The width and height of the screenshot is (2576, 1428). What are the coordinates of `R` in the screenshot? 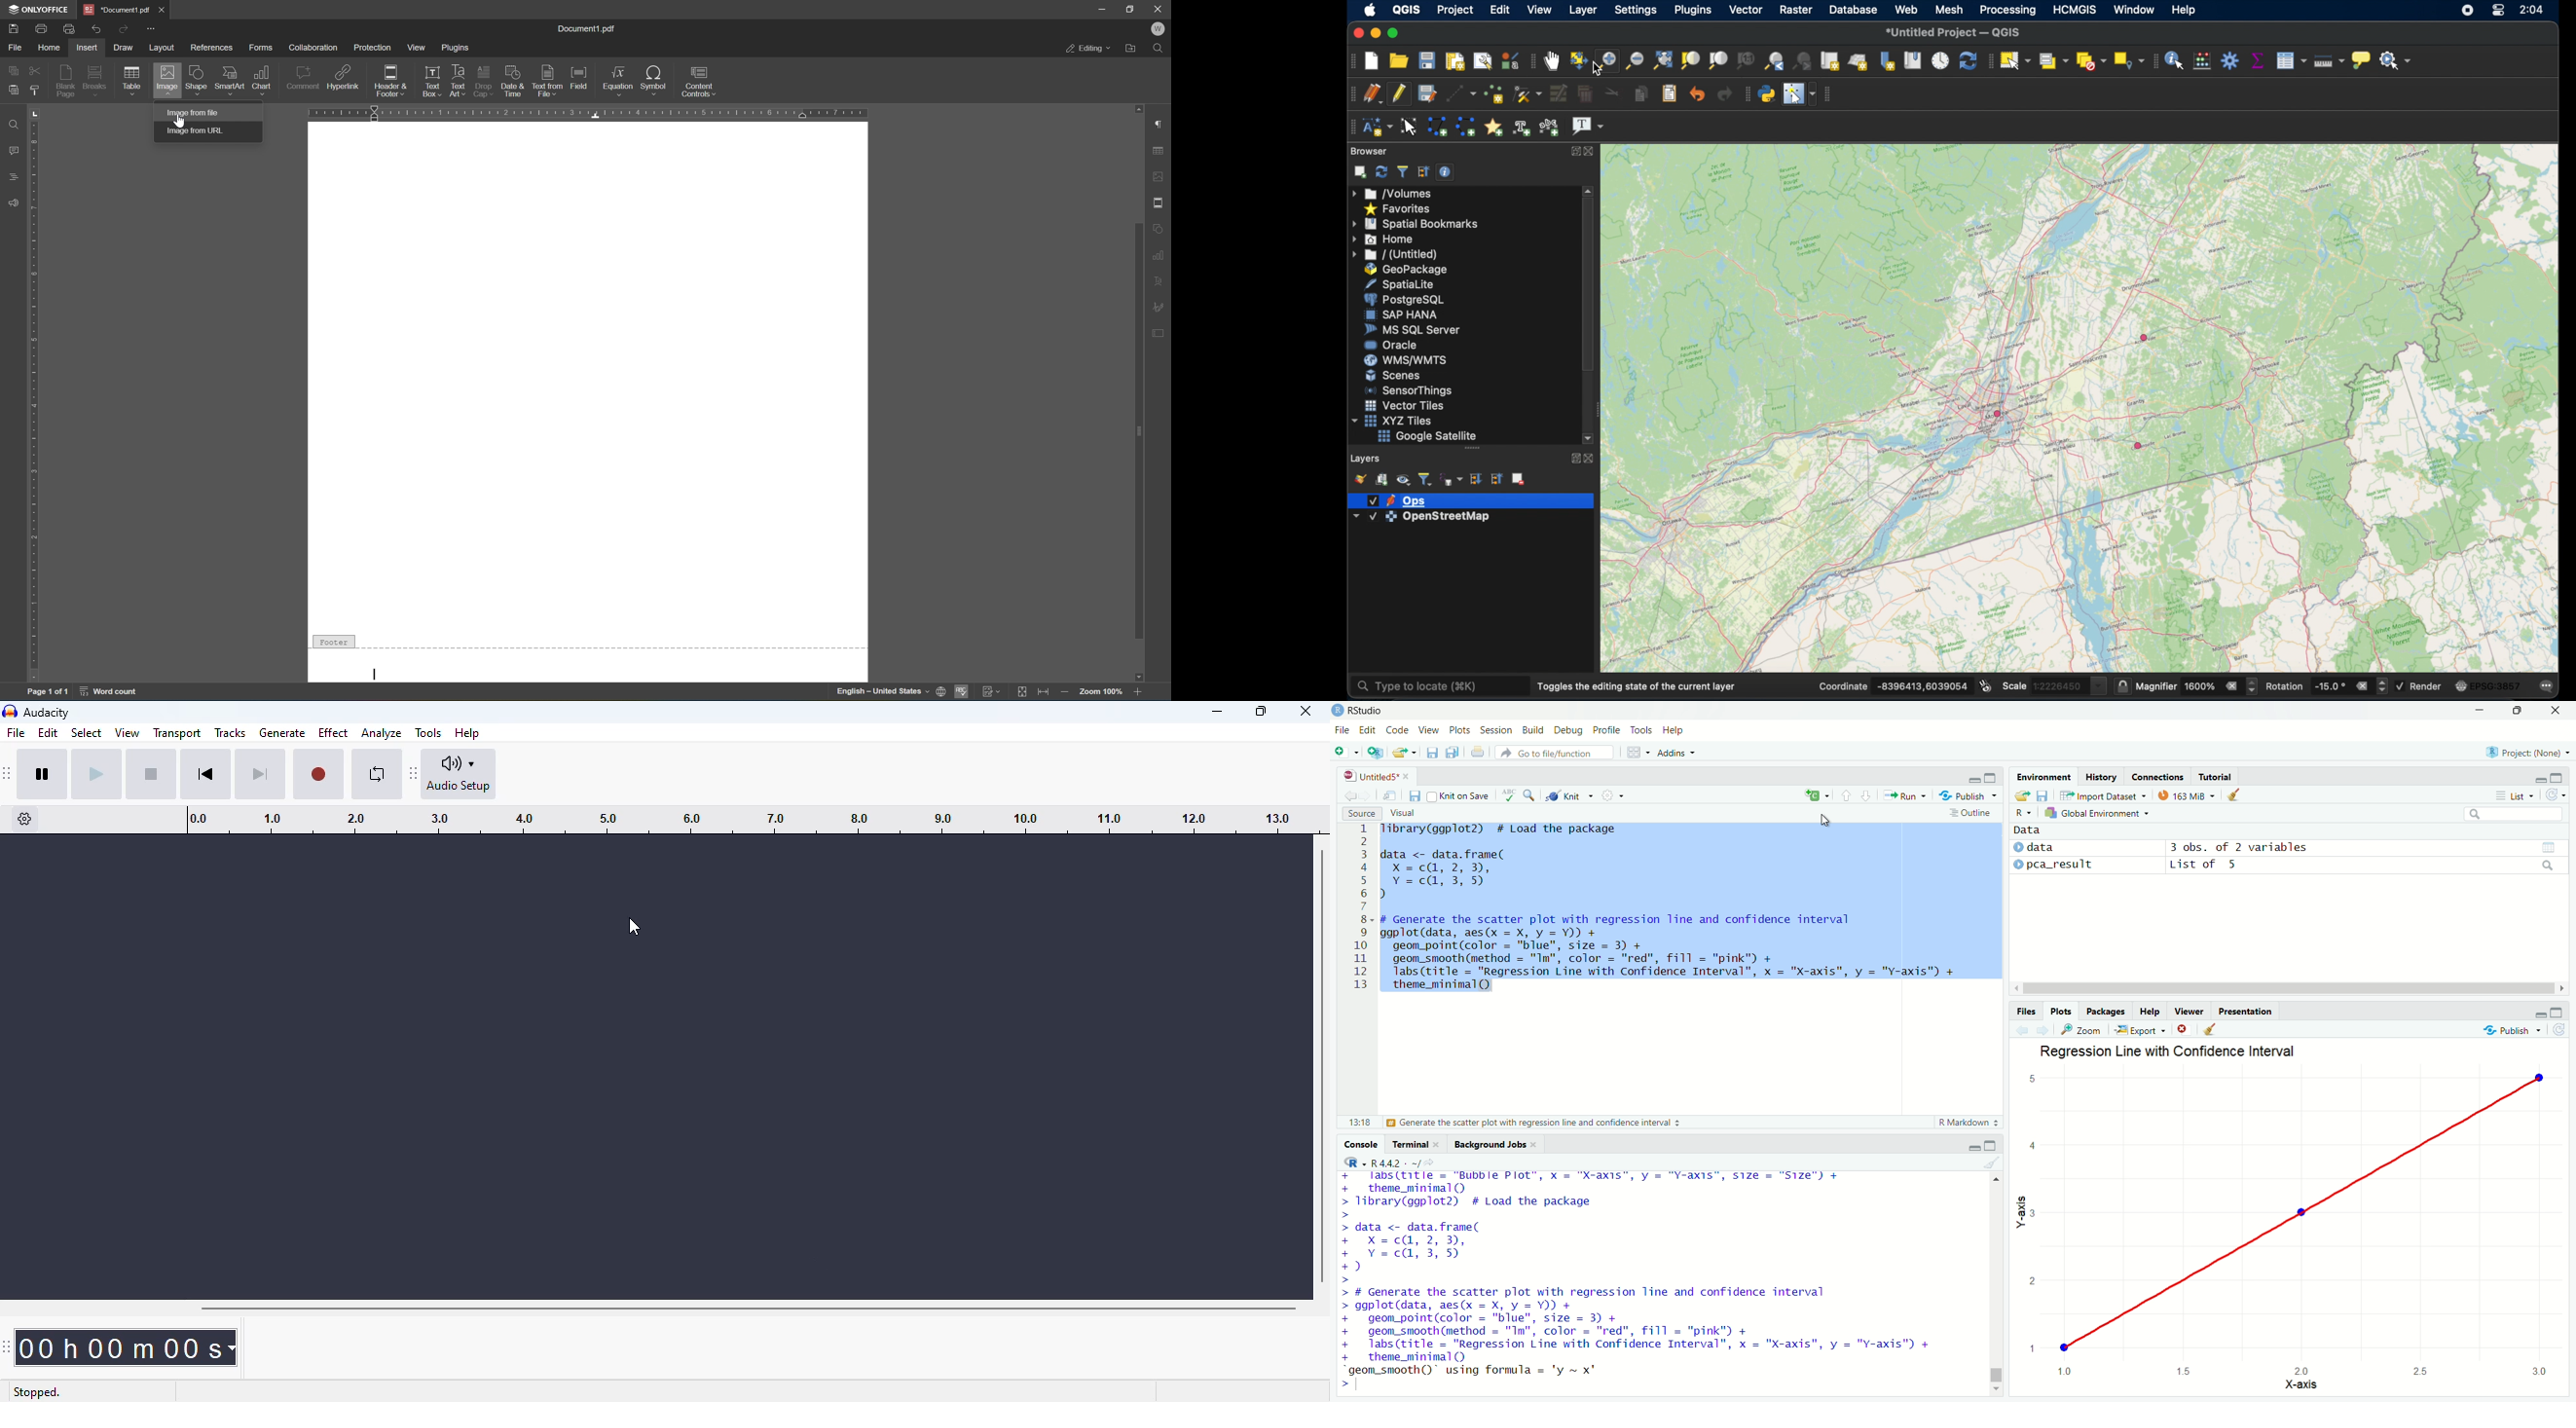 It's located at (1352, 1162).